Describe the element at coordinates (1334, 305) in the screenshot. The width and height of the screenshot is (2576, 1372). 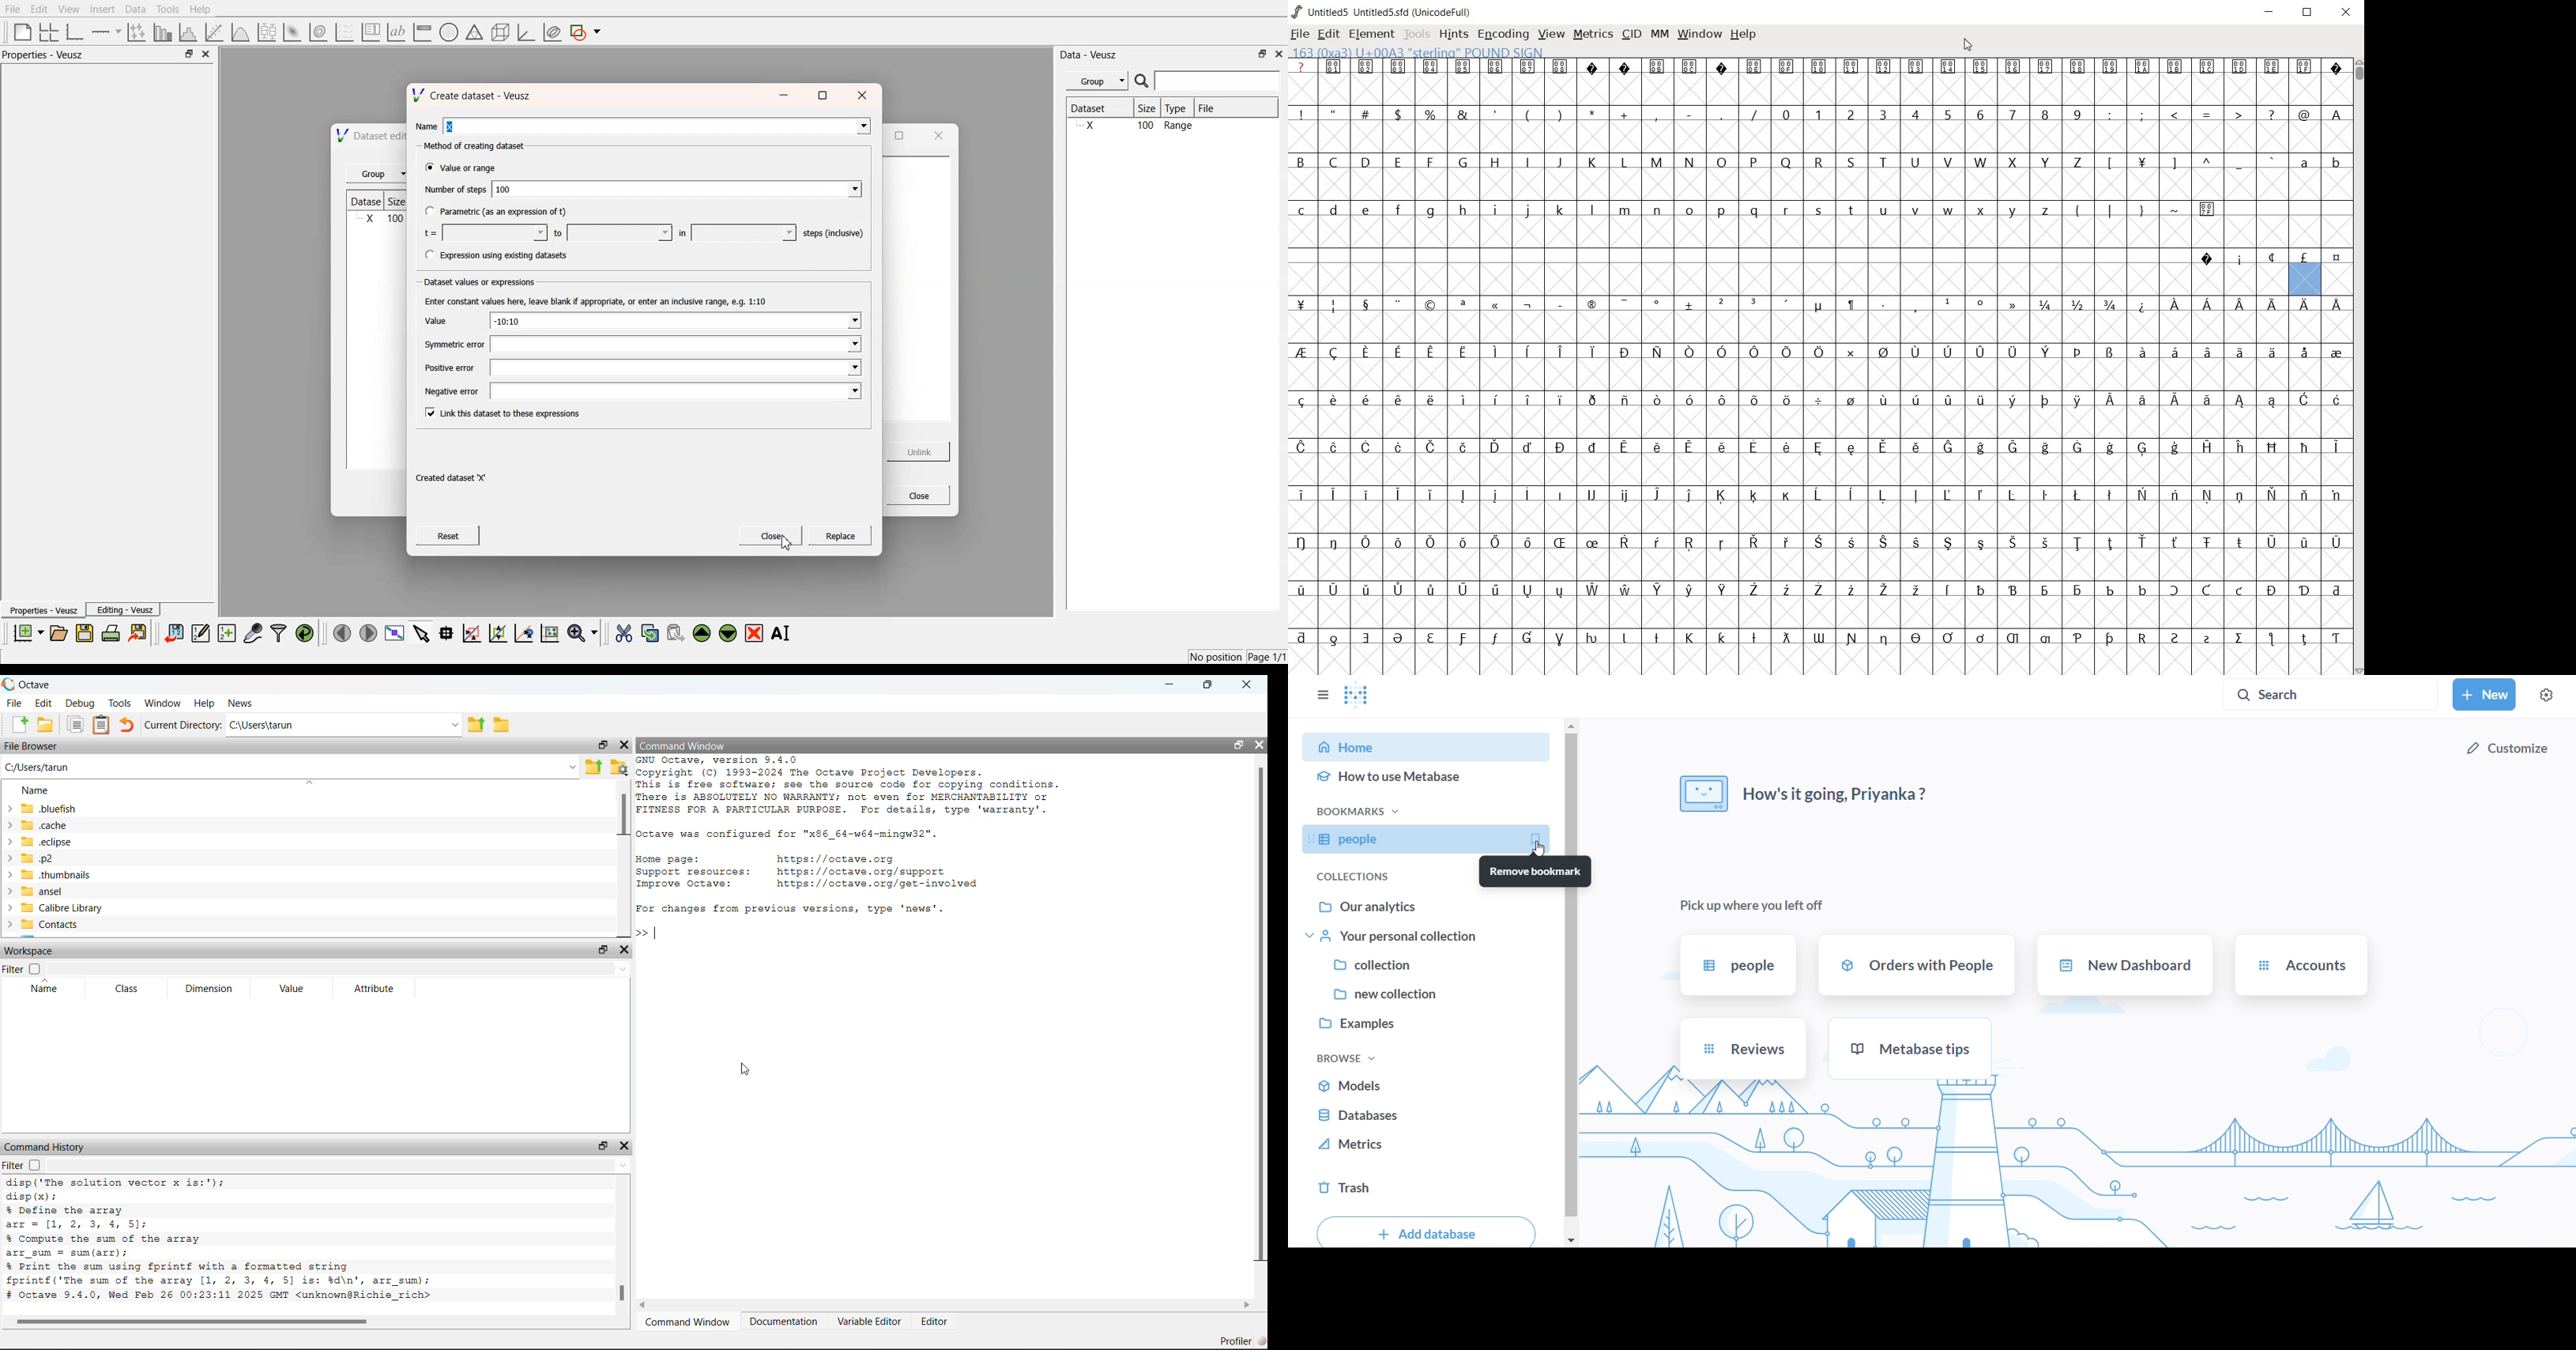
I see `Symbol` at that location.